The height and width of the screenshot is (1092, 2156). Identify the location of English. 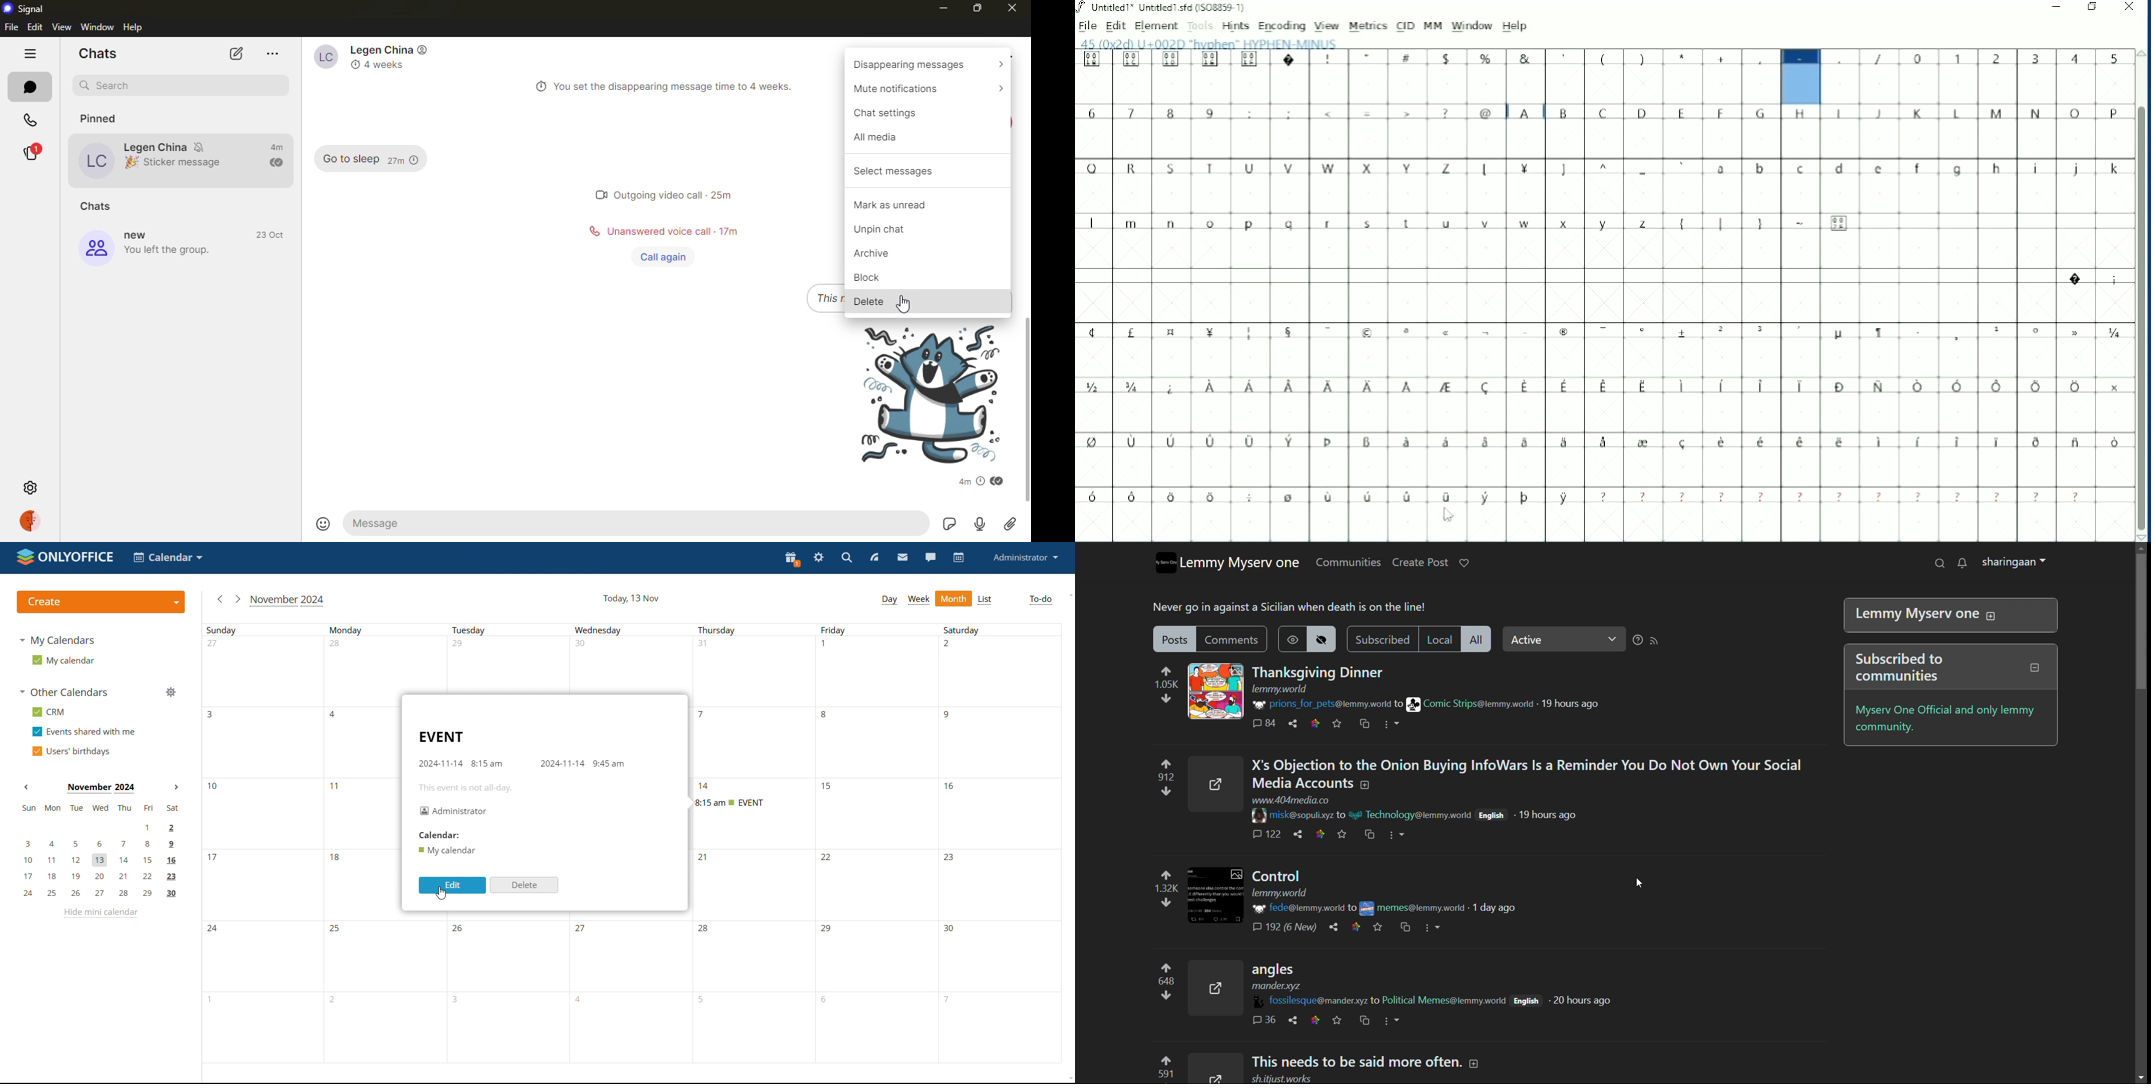
(1526, 999).